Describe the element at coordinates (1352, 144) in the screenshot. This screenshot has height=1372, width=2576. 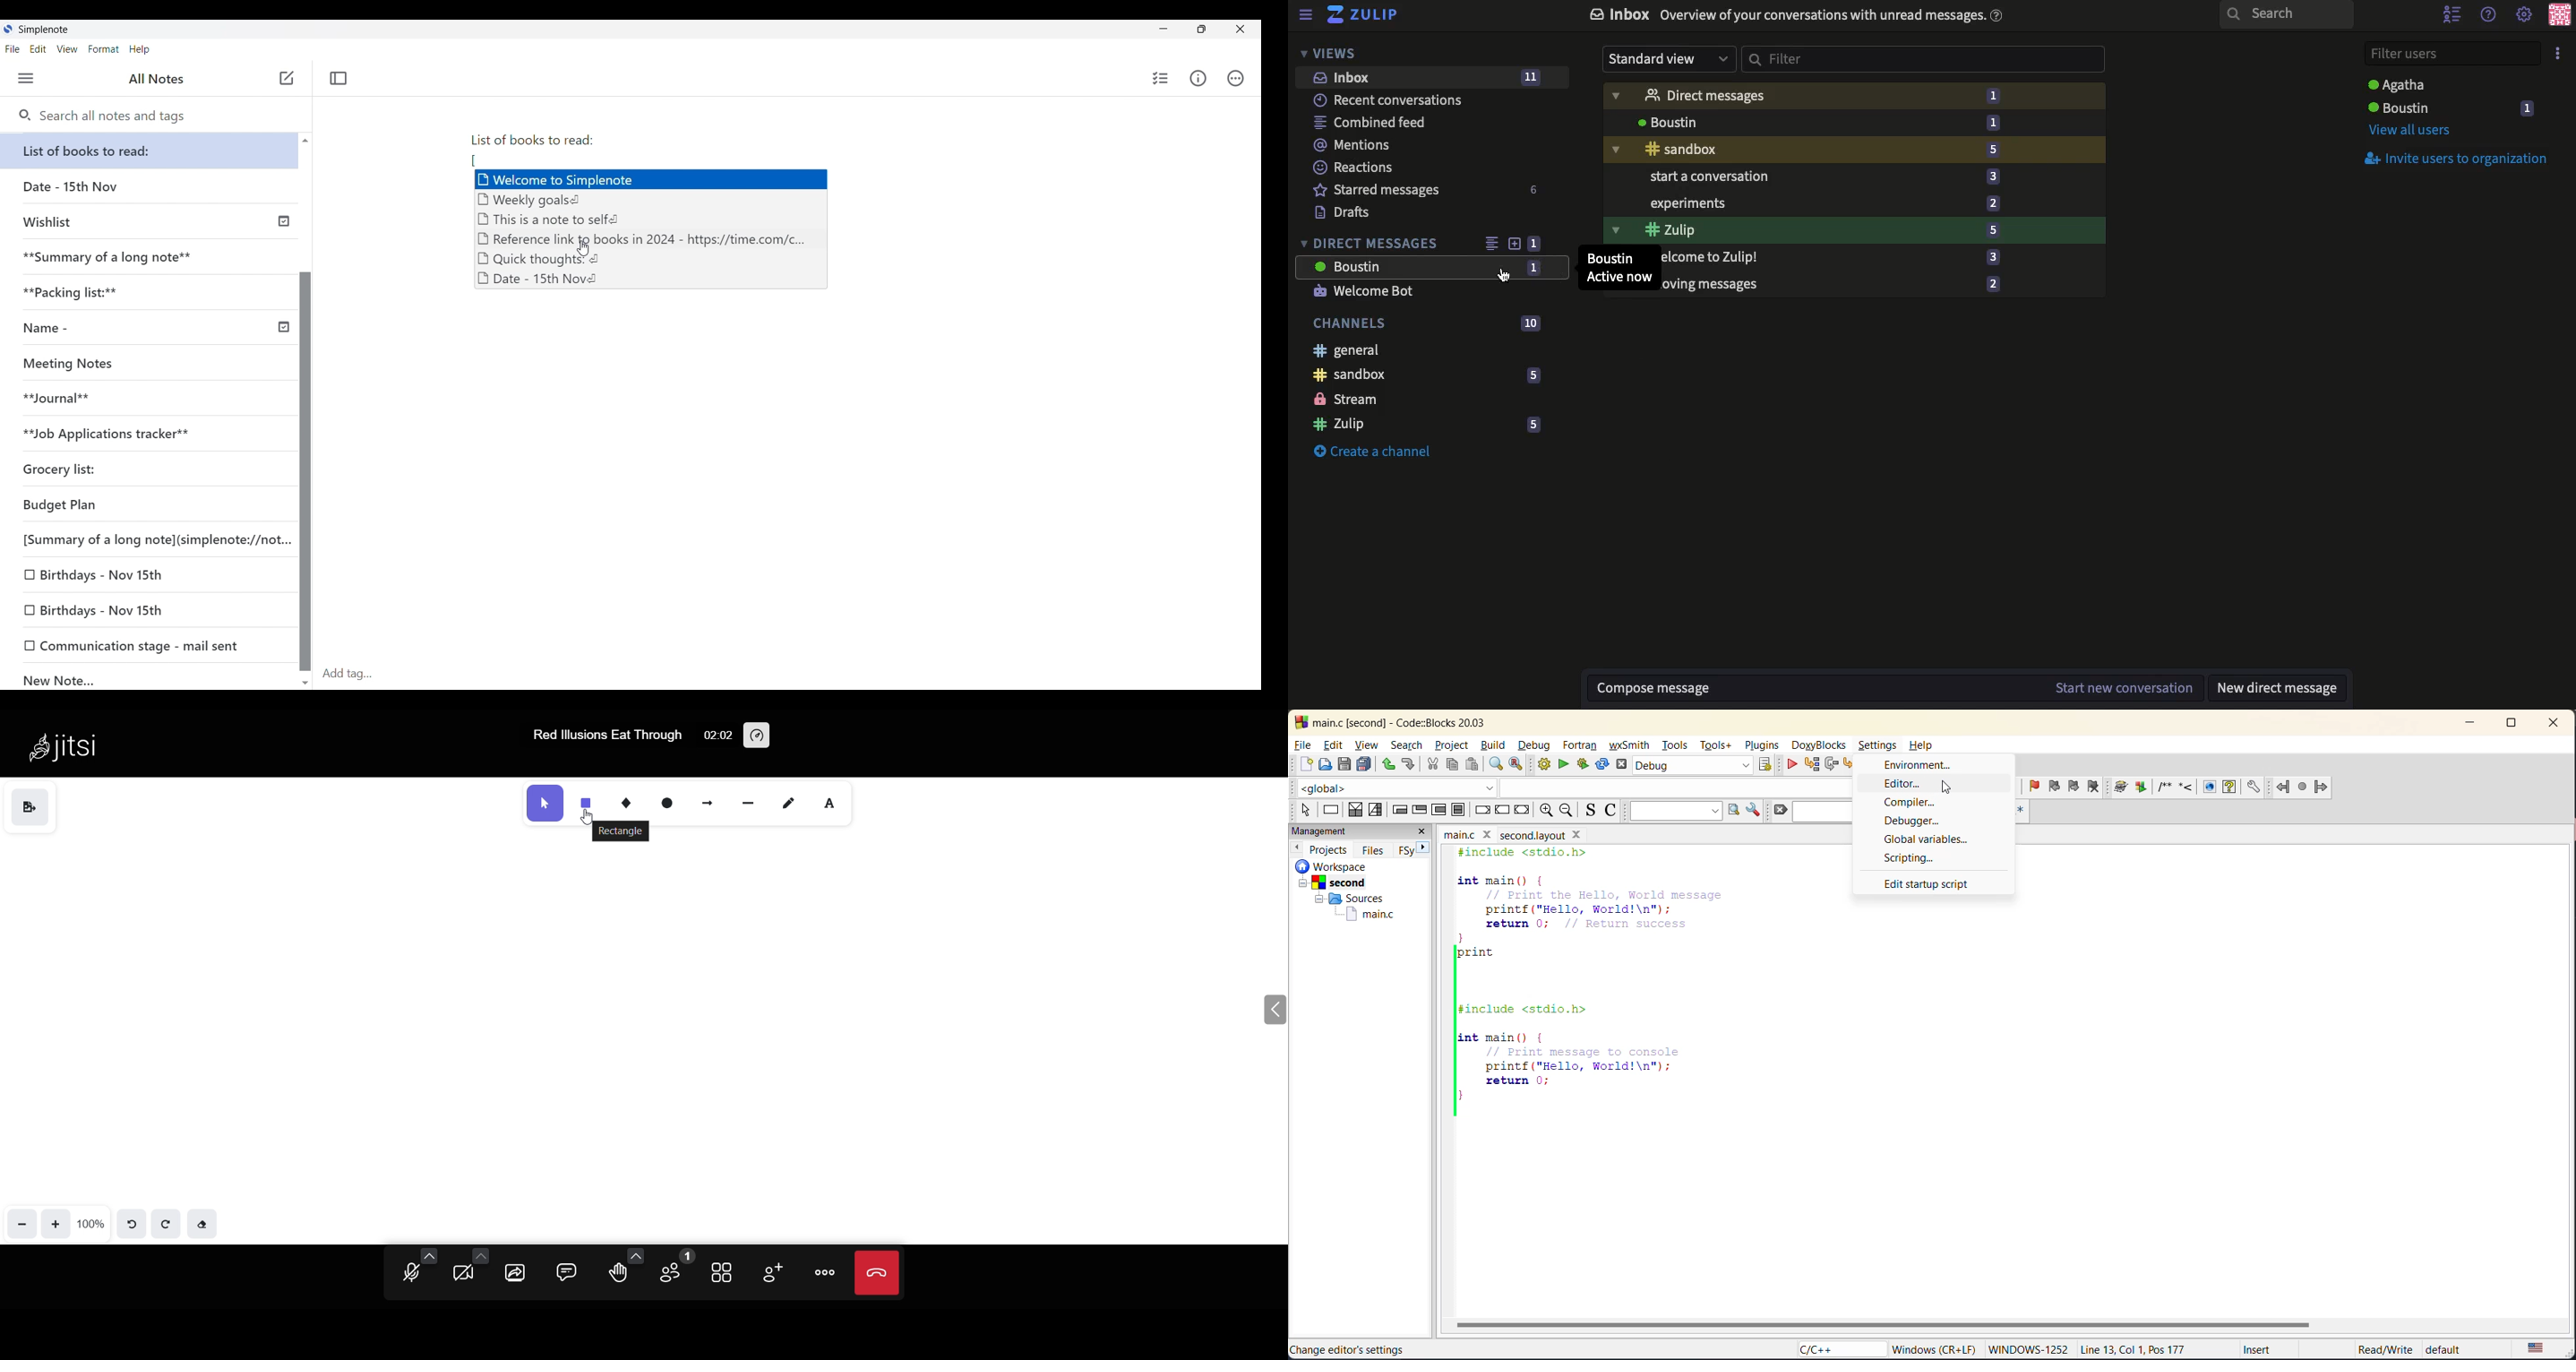
I see `Mentions` at that location.